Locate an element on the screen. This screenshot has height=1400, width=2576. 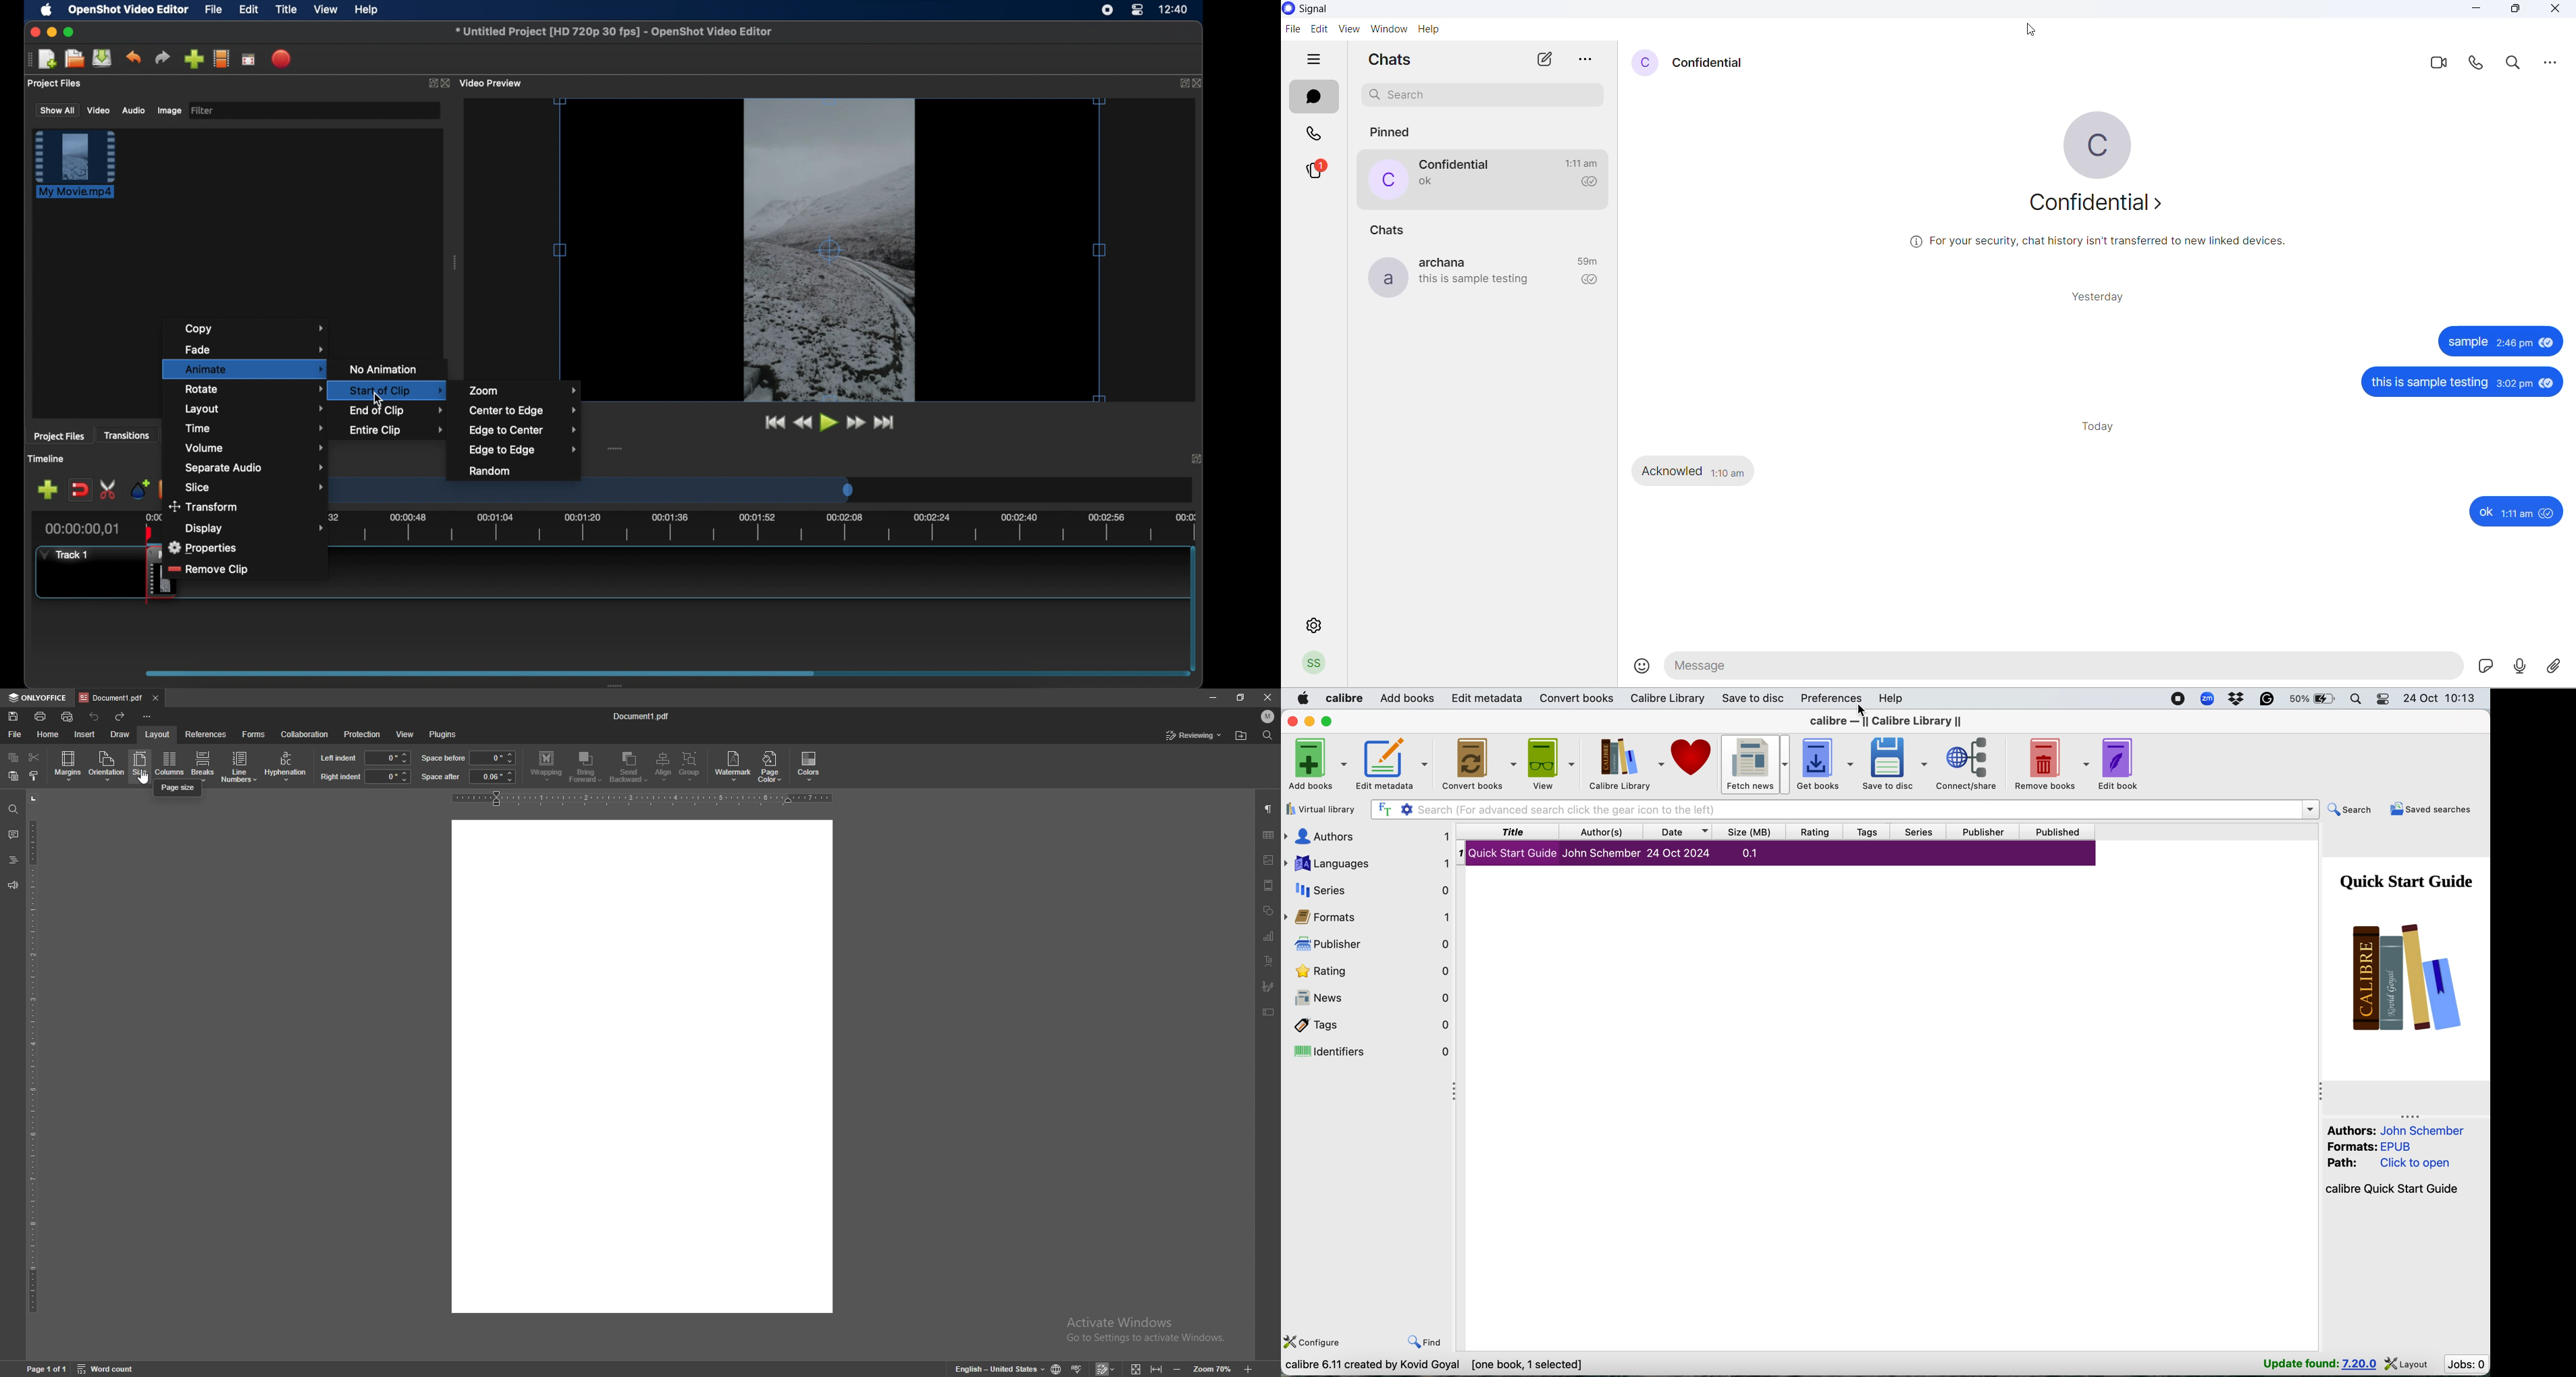
feedback is located at coordinates (13, 886).